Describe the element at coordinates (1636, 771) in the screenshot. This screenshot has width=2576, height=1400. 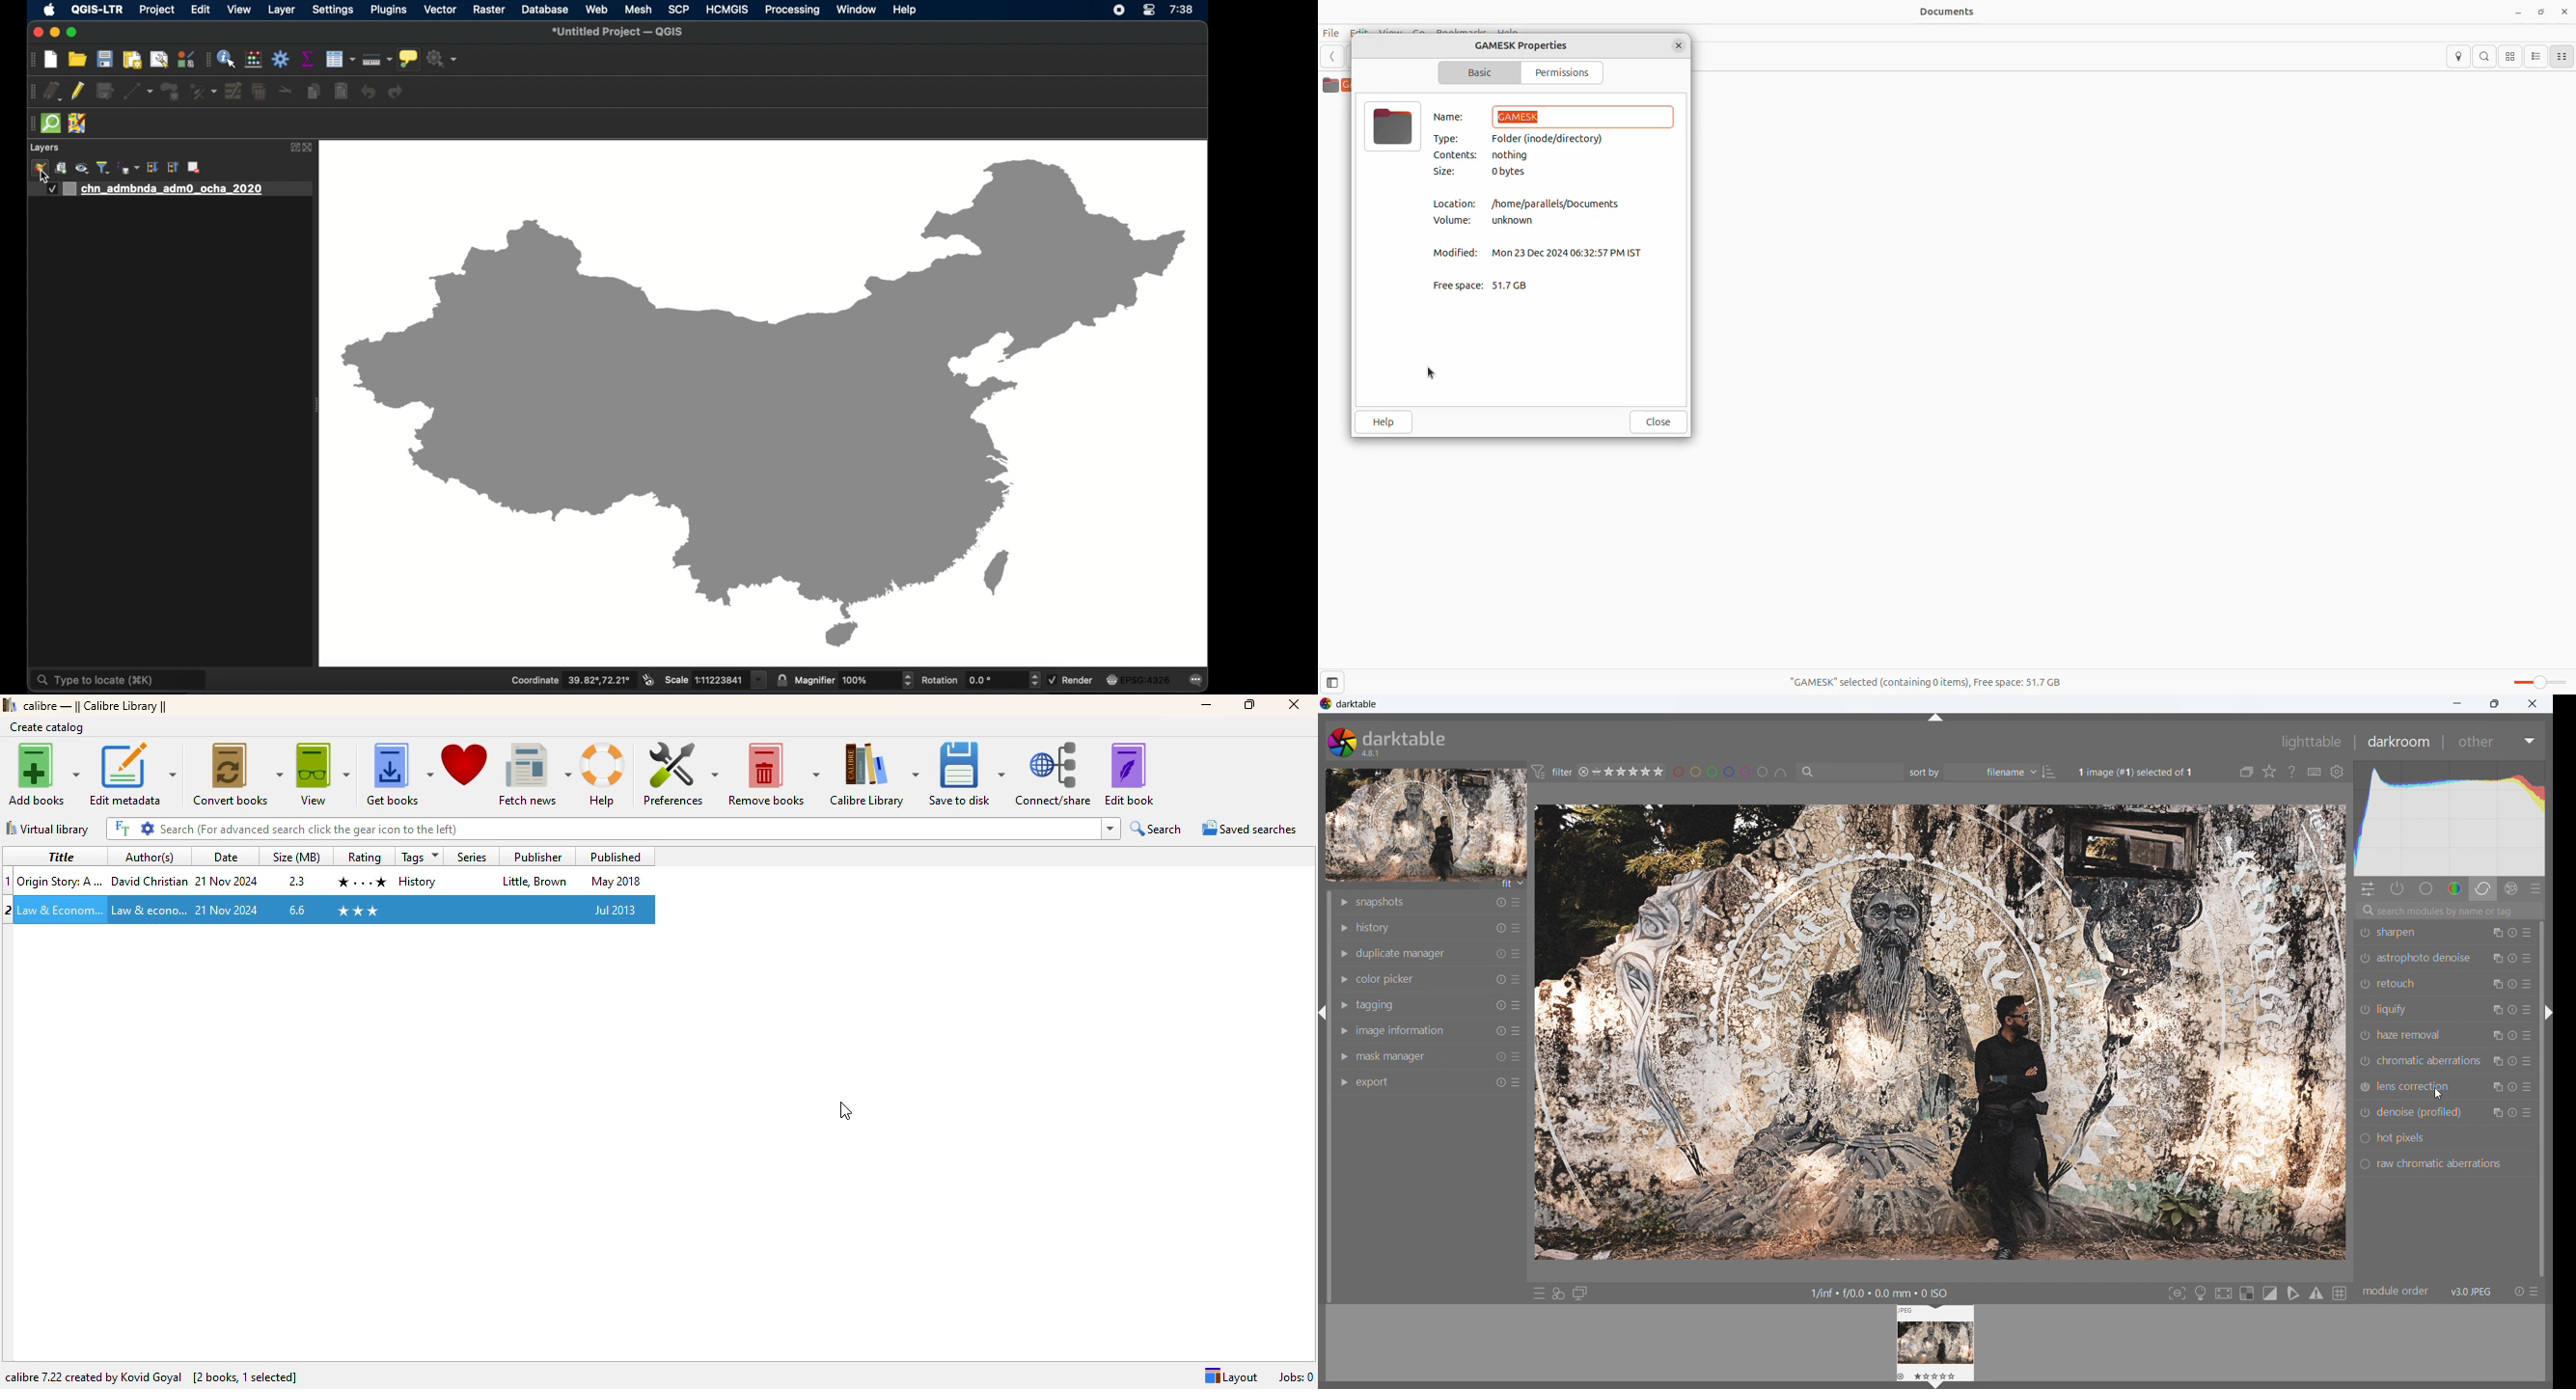
I see `range rating` at that location.